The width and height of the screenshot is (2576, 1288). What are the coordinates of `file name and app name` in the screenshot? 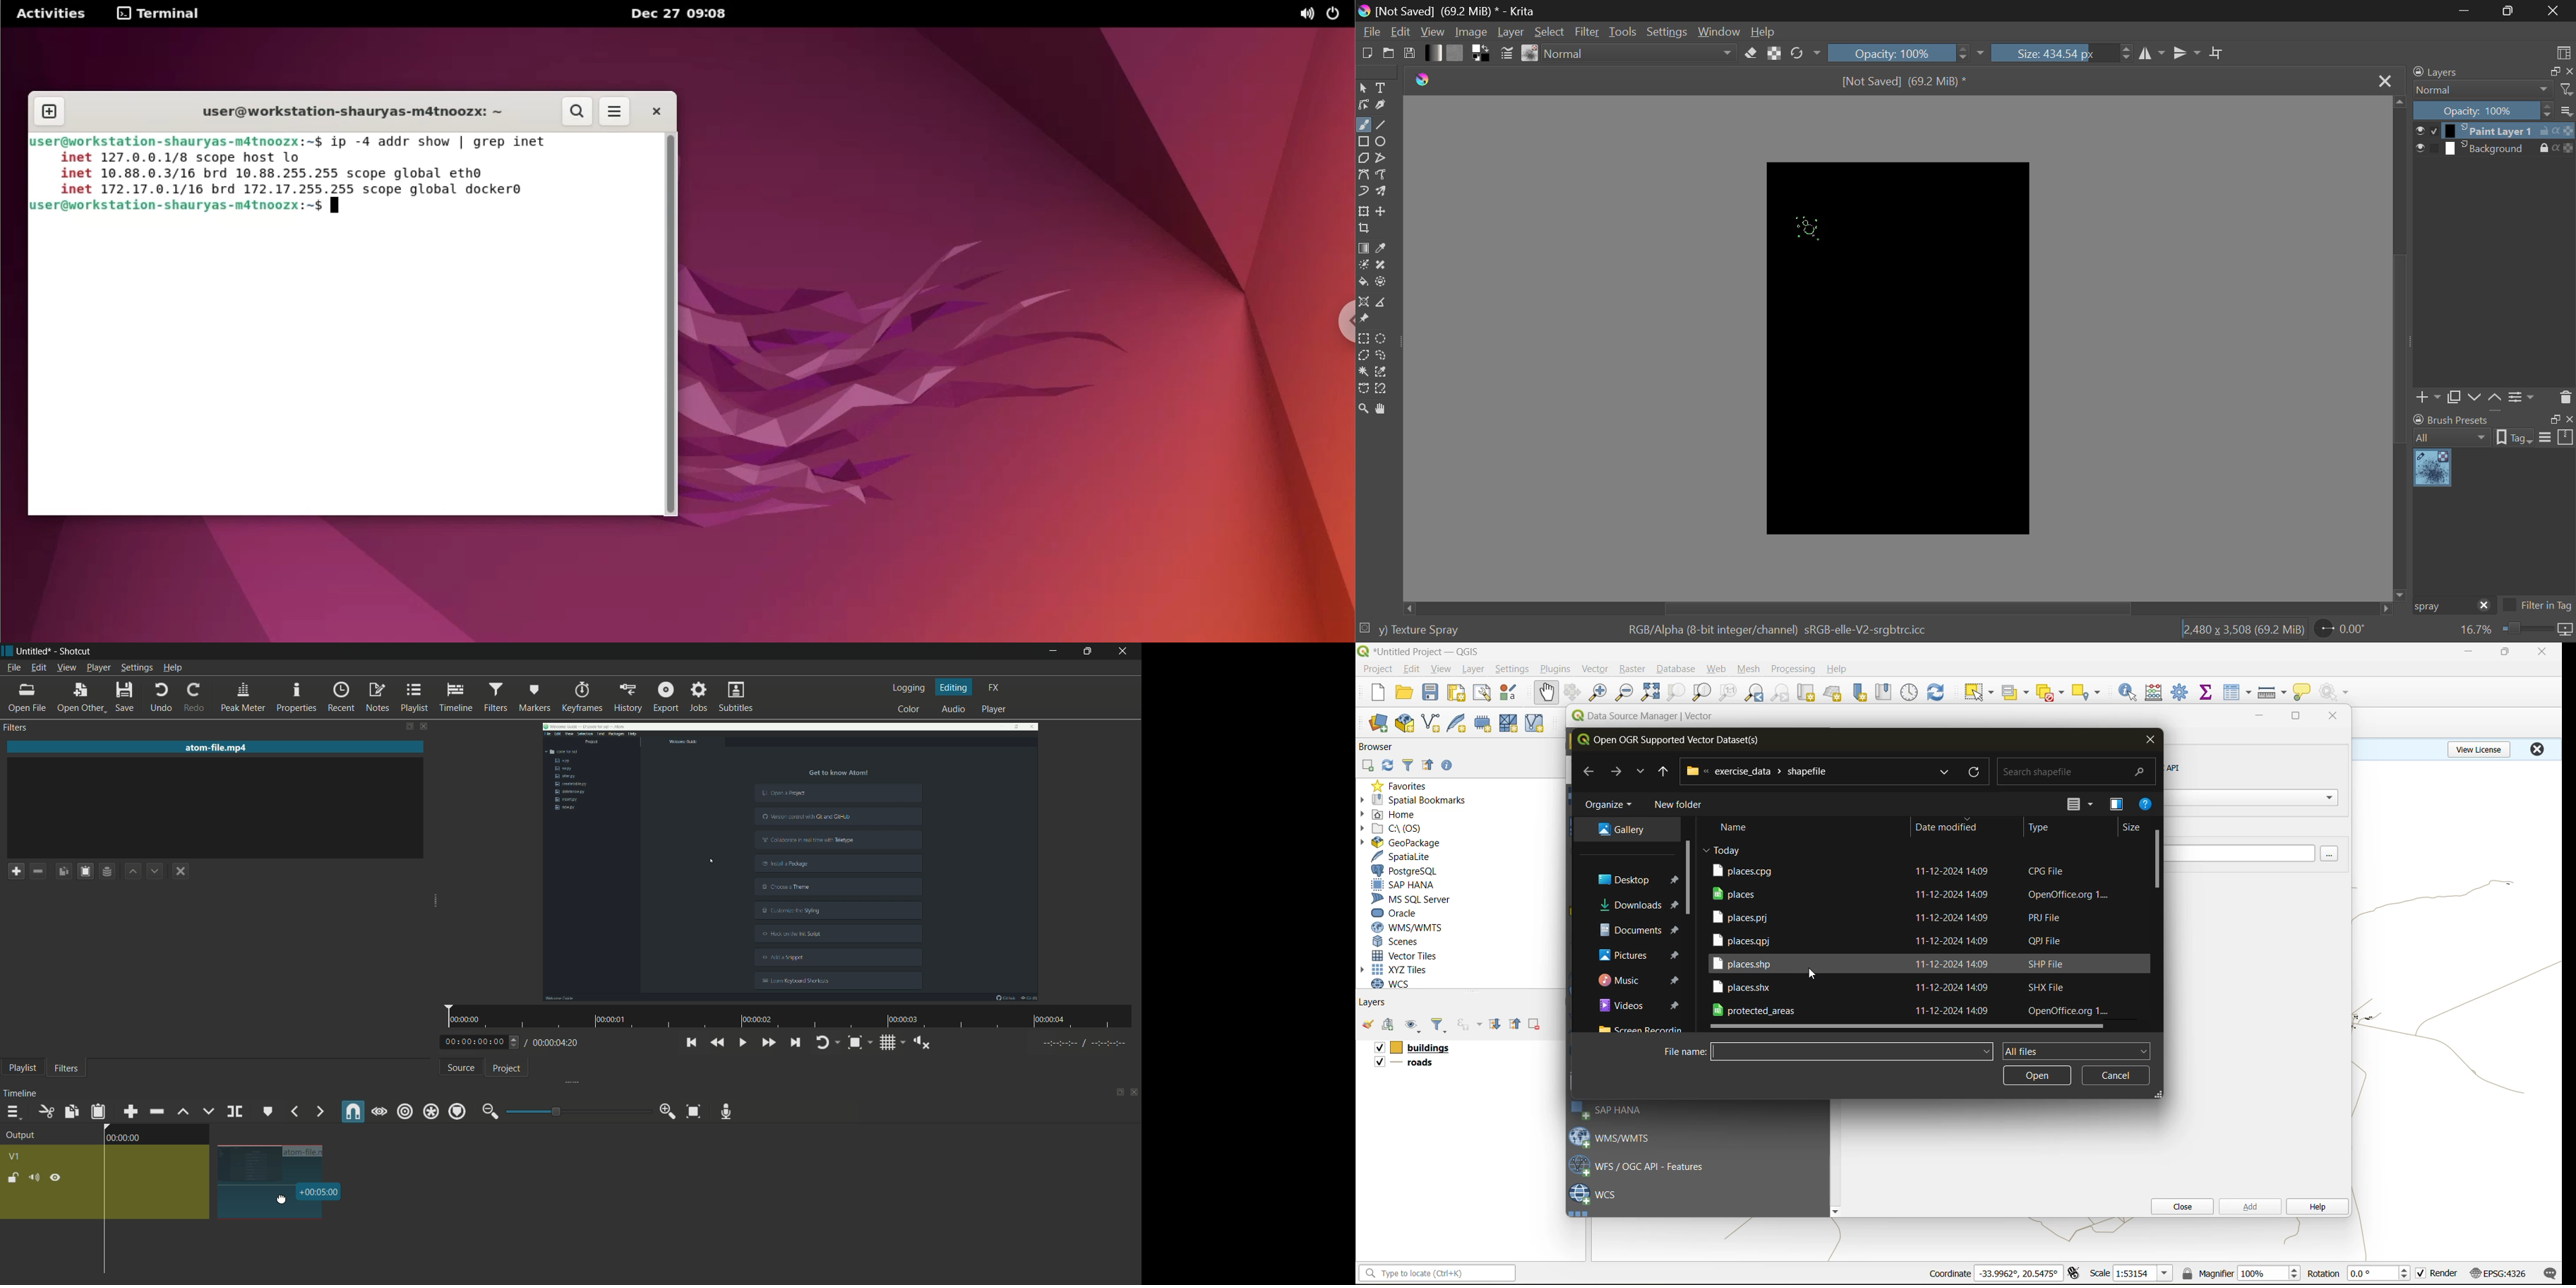 It's located at (1422, 651).